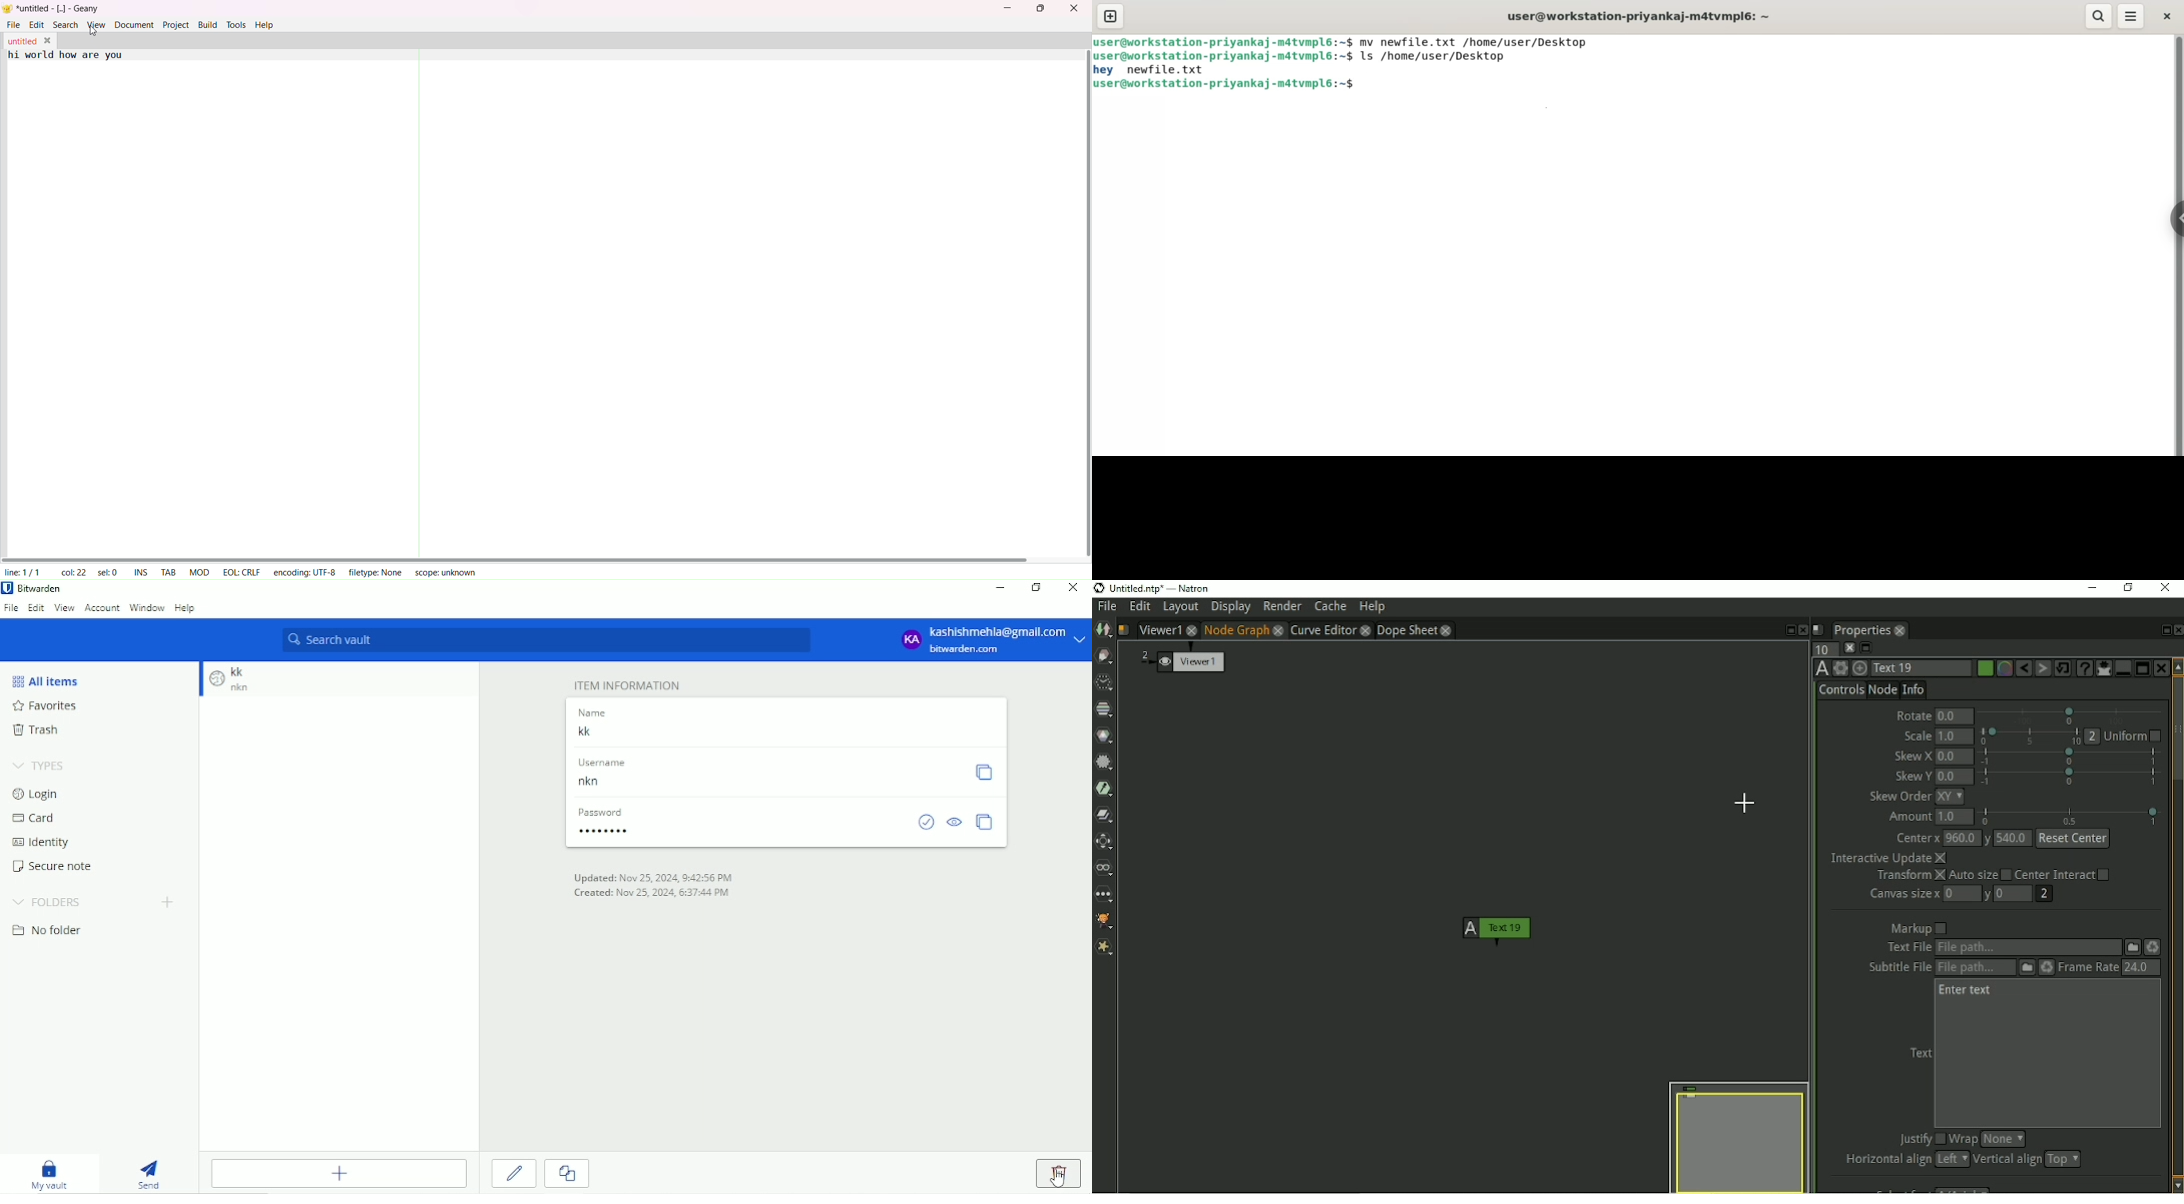 The image size is (2184, 1204). I want to click on hi world text, so click(68, 59).